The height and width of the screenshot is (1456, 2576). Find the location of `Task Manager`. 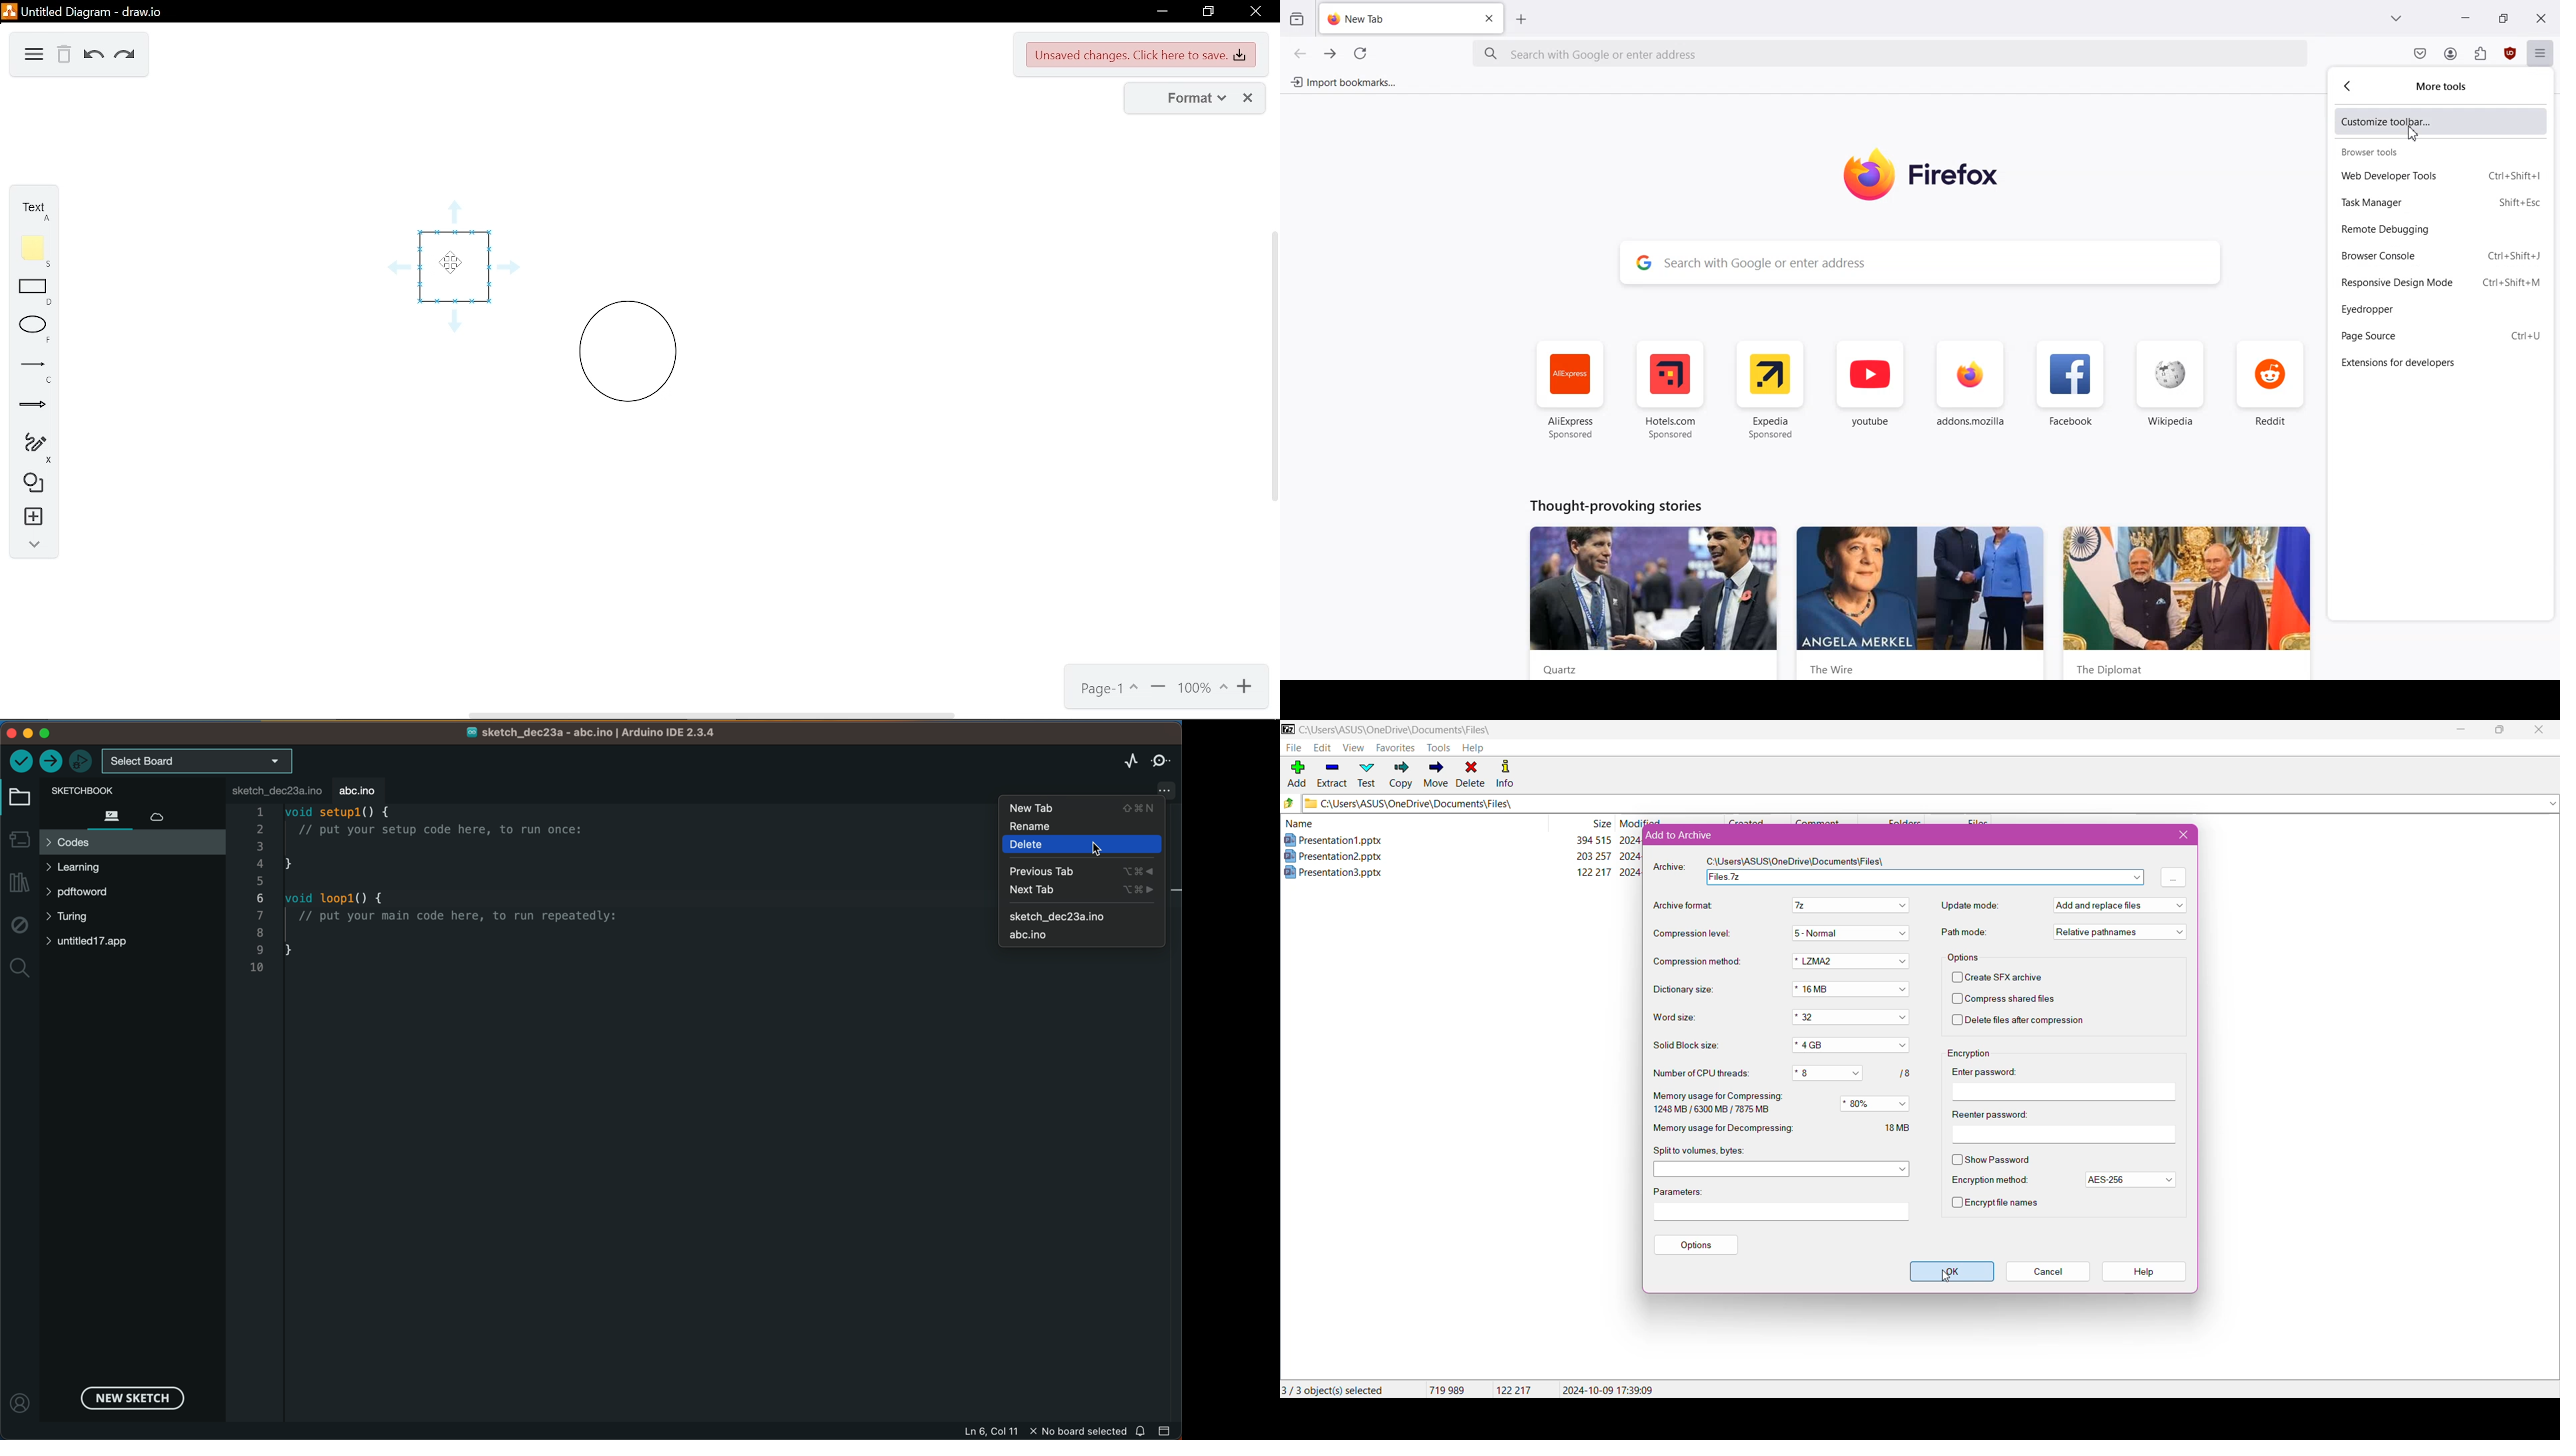

Task Manager is located at coordinates (2409, 203).